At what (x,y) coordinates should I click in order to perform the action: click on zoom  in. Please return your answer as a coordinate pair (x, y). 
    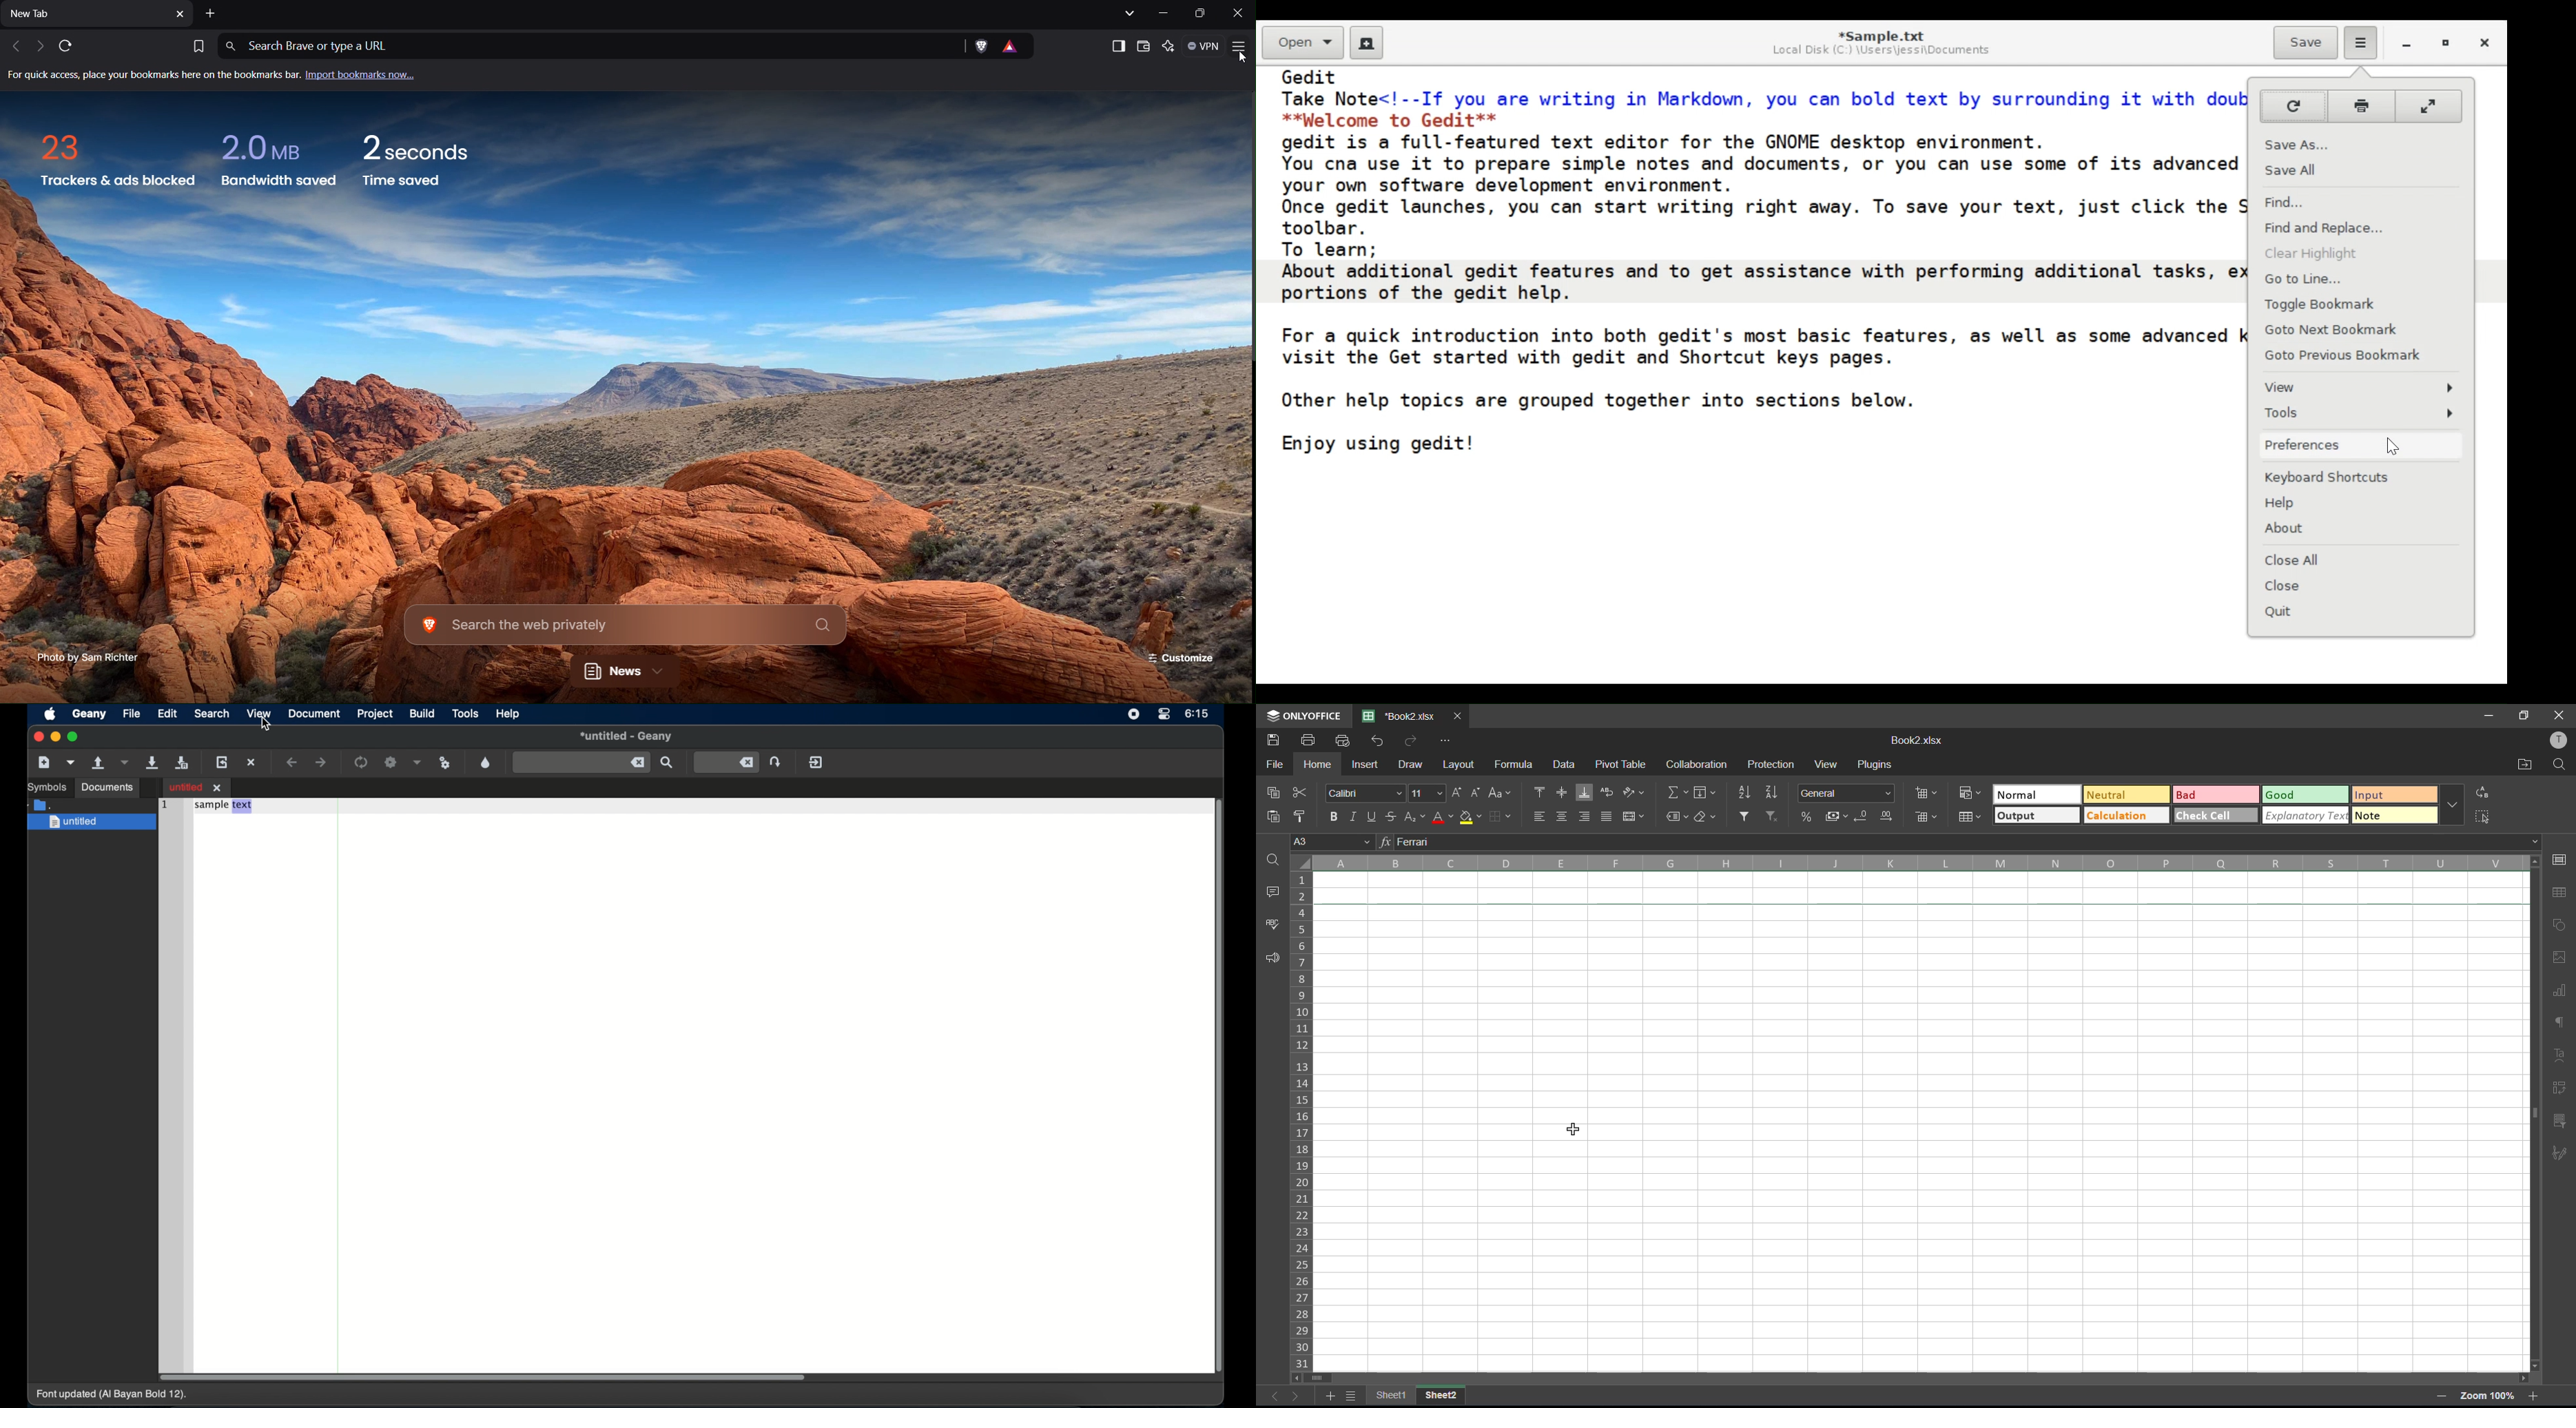
    Looking at the image, I should click on (2533, 1396).